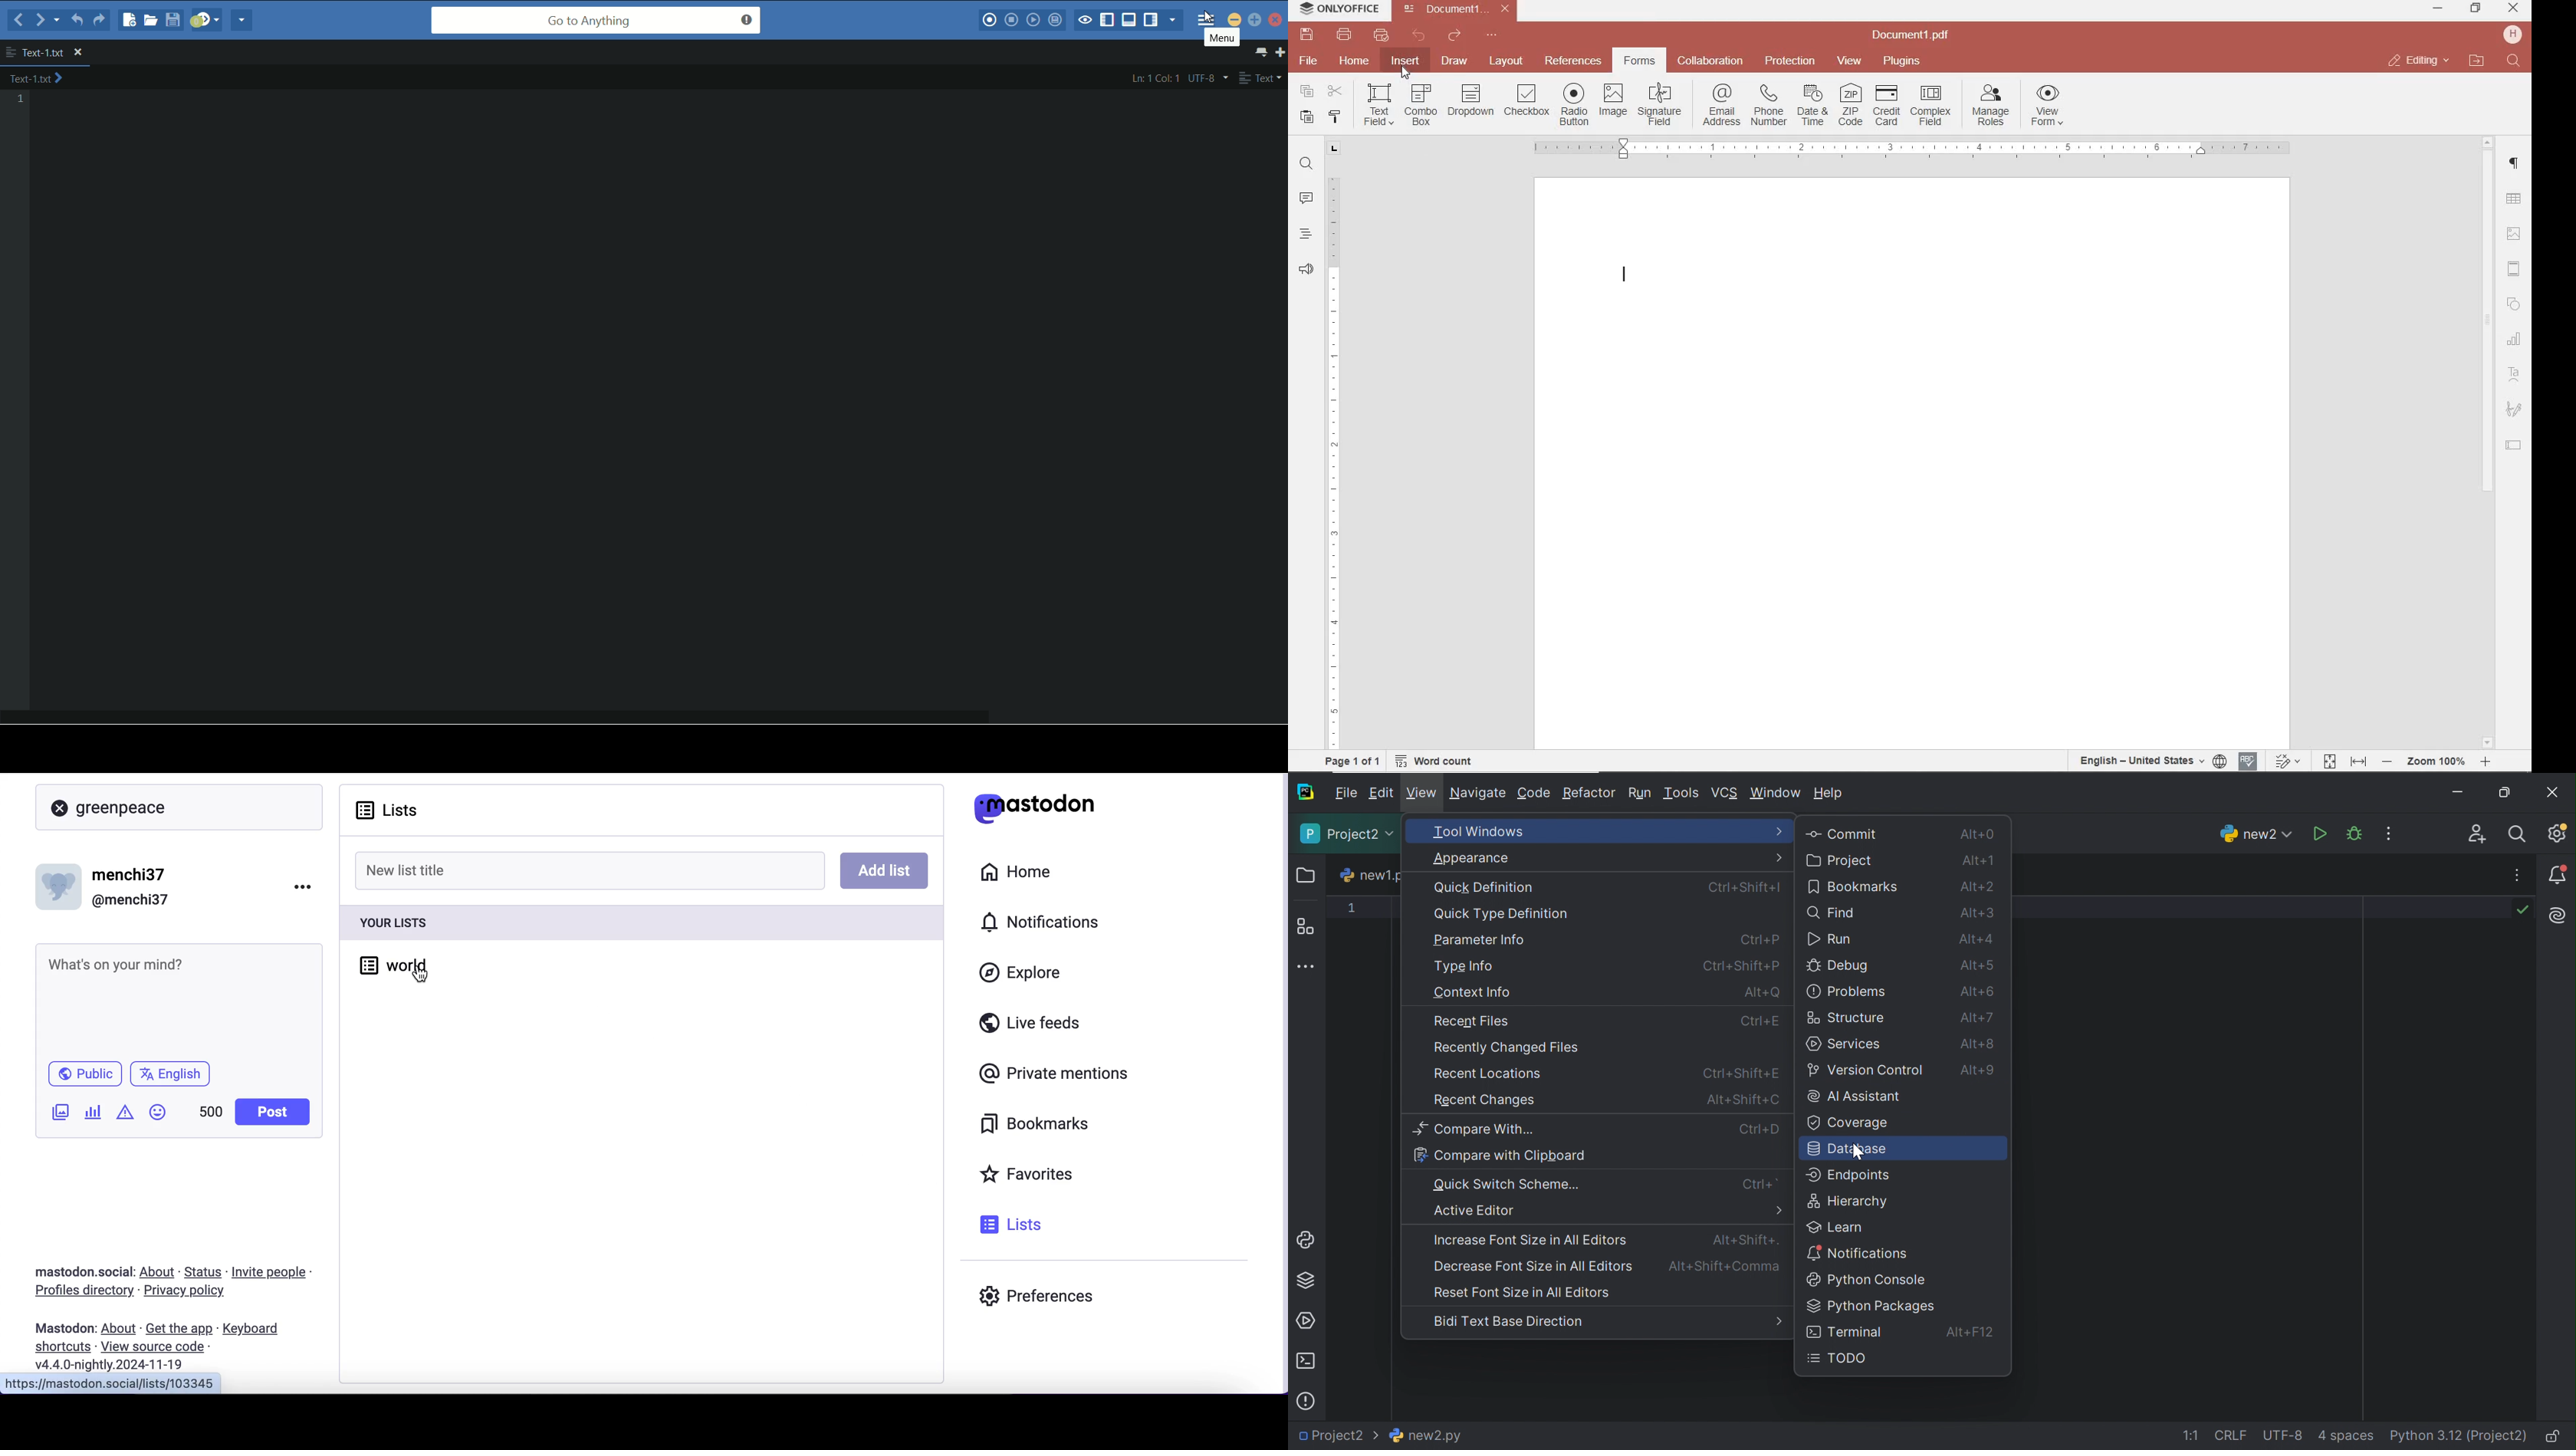 This screenshot has width=2576, height=1456. I want to click on stop macro, so click(1012, 21).